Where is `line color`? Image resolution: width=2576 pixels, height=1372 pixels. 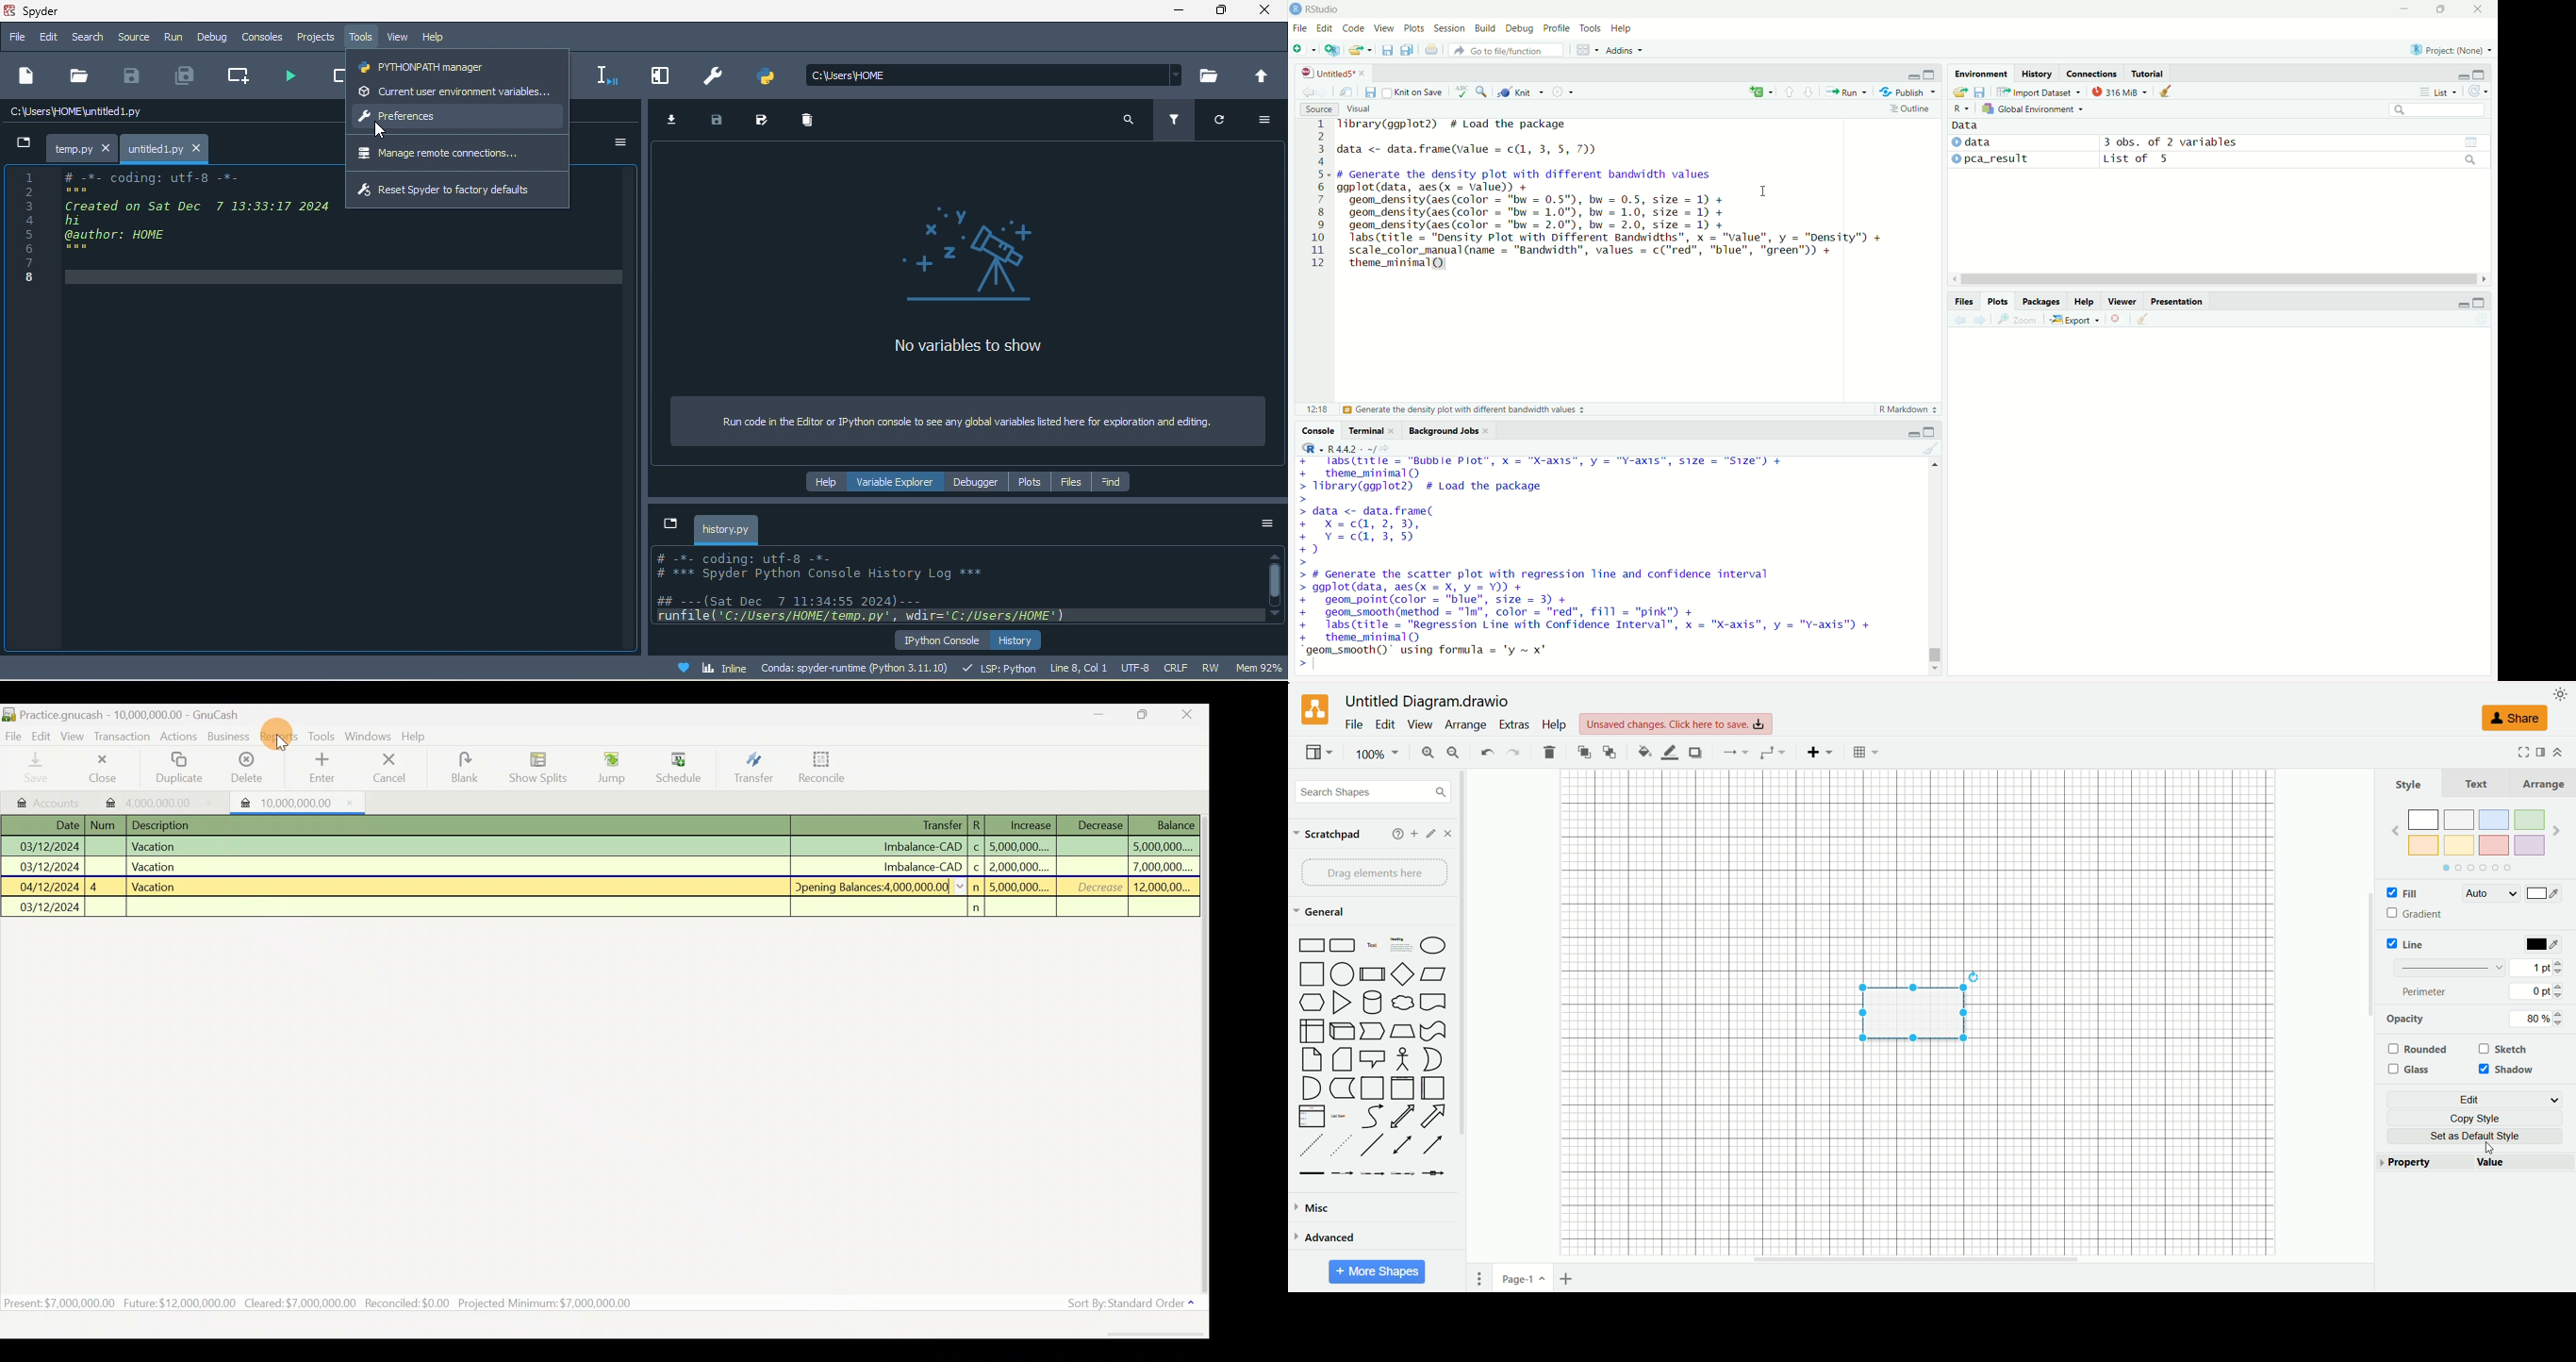 line color is located at coordinates (1669, 753).